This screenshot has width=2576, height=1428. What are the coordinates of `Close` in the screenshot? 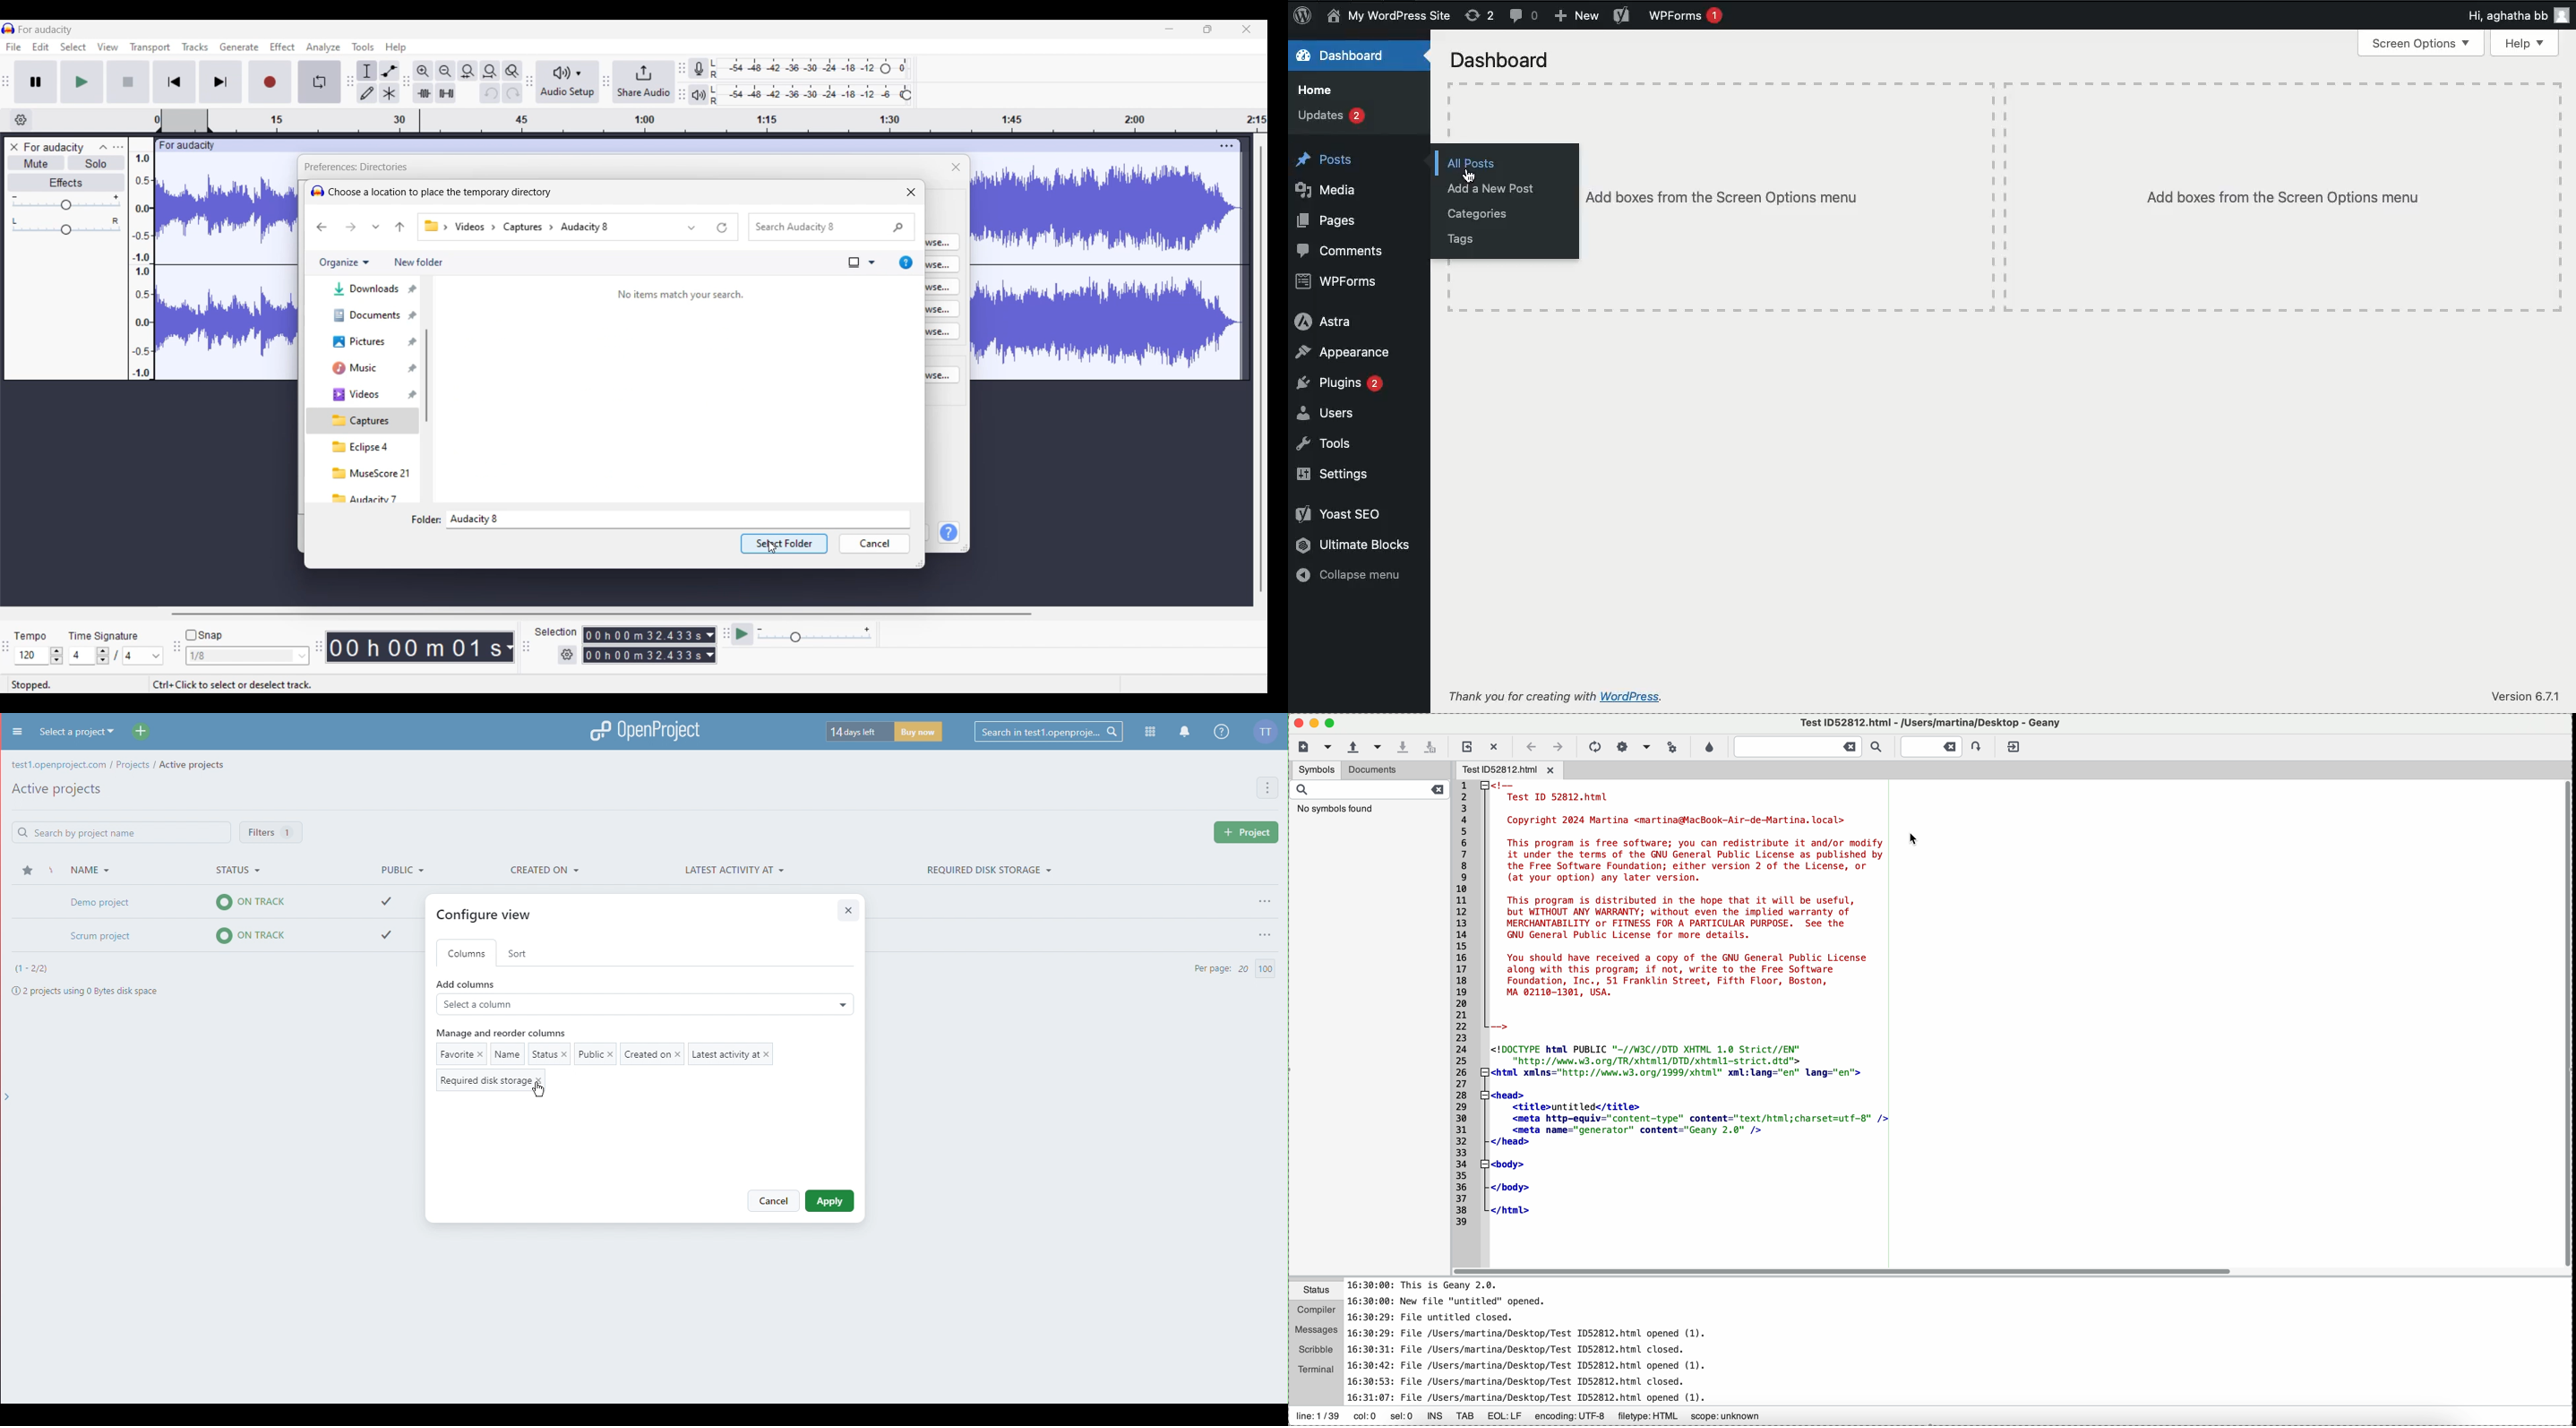 It's located at (912, 192).